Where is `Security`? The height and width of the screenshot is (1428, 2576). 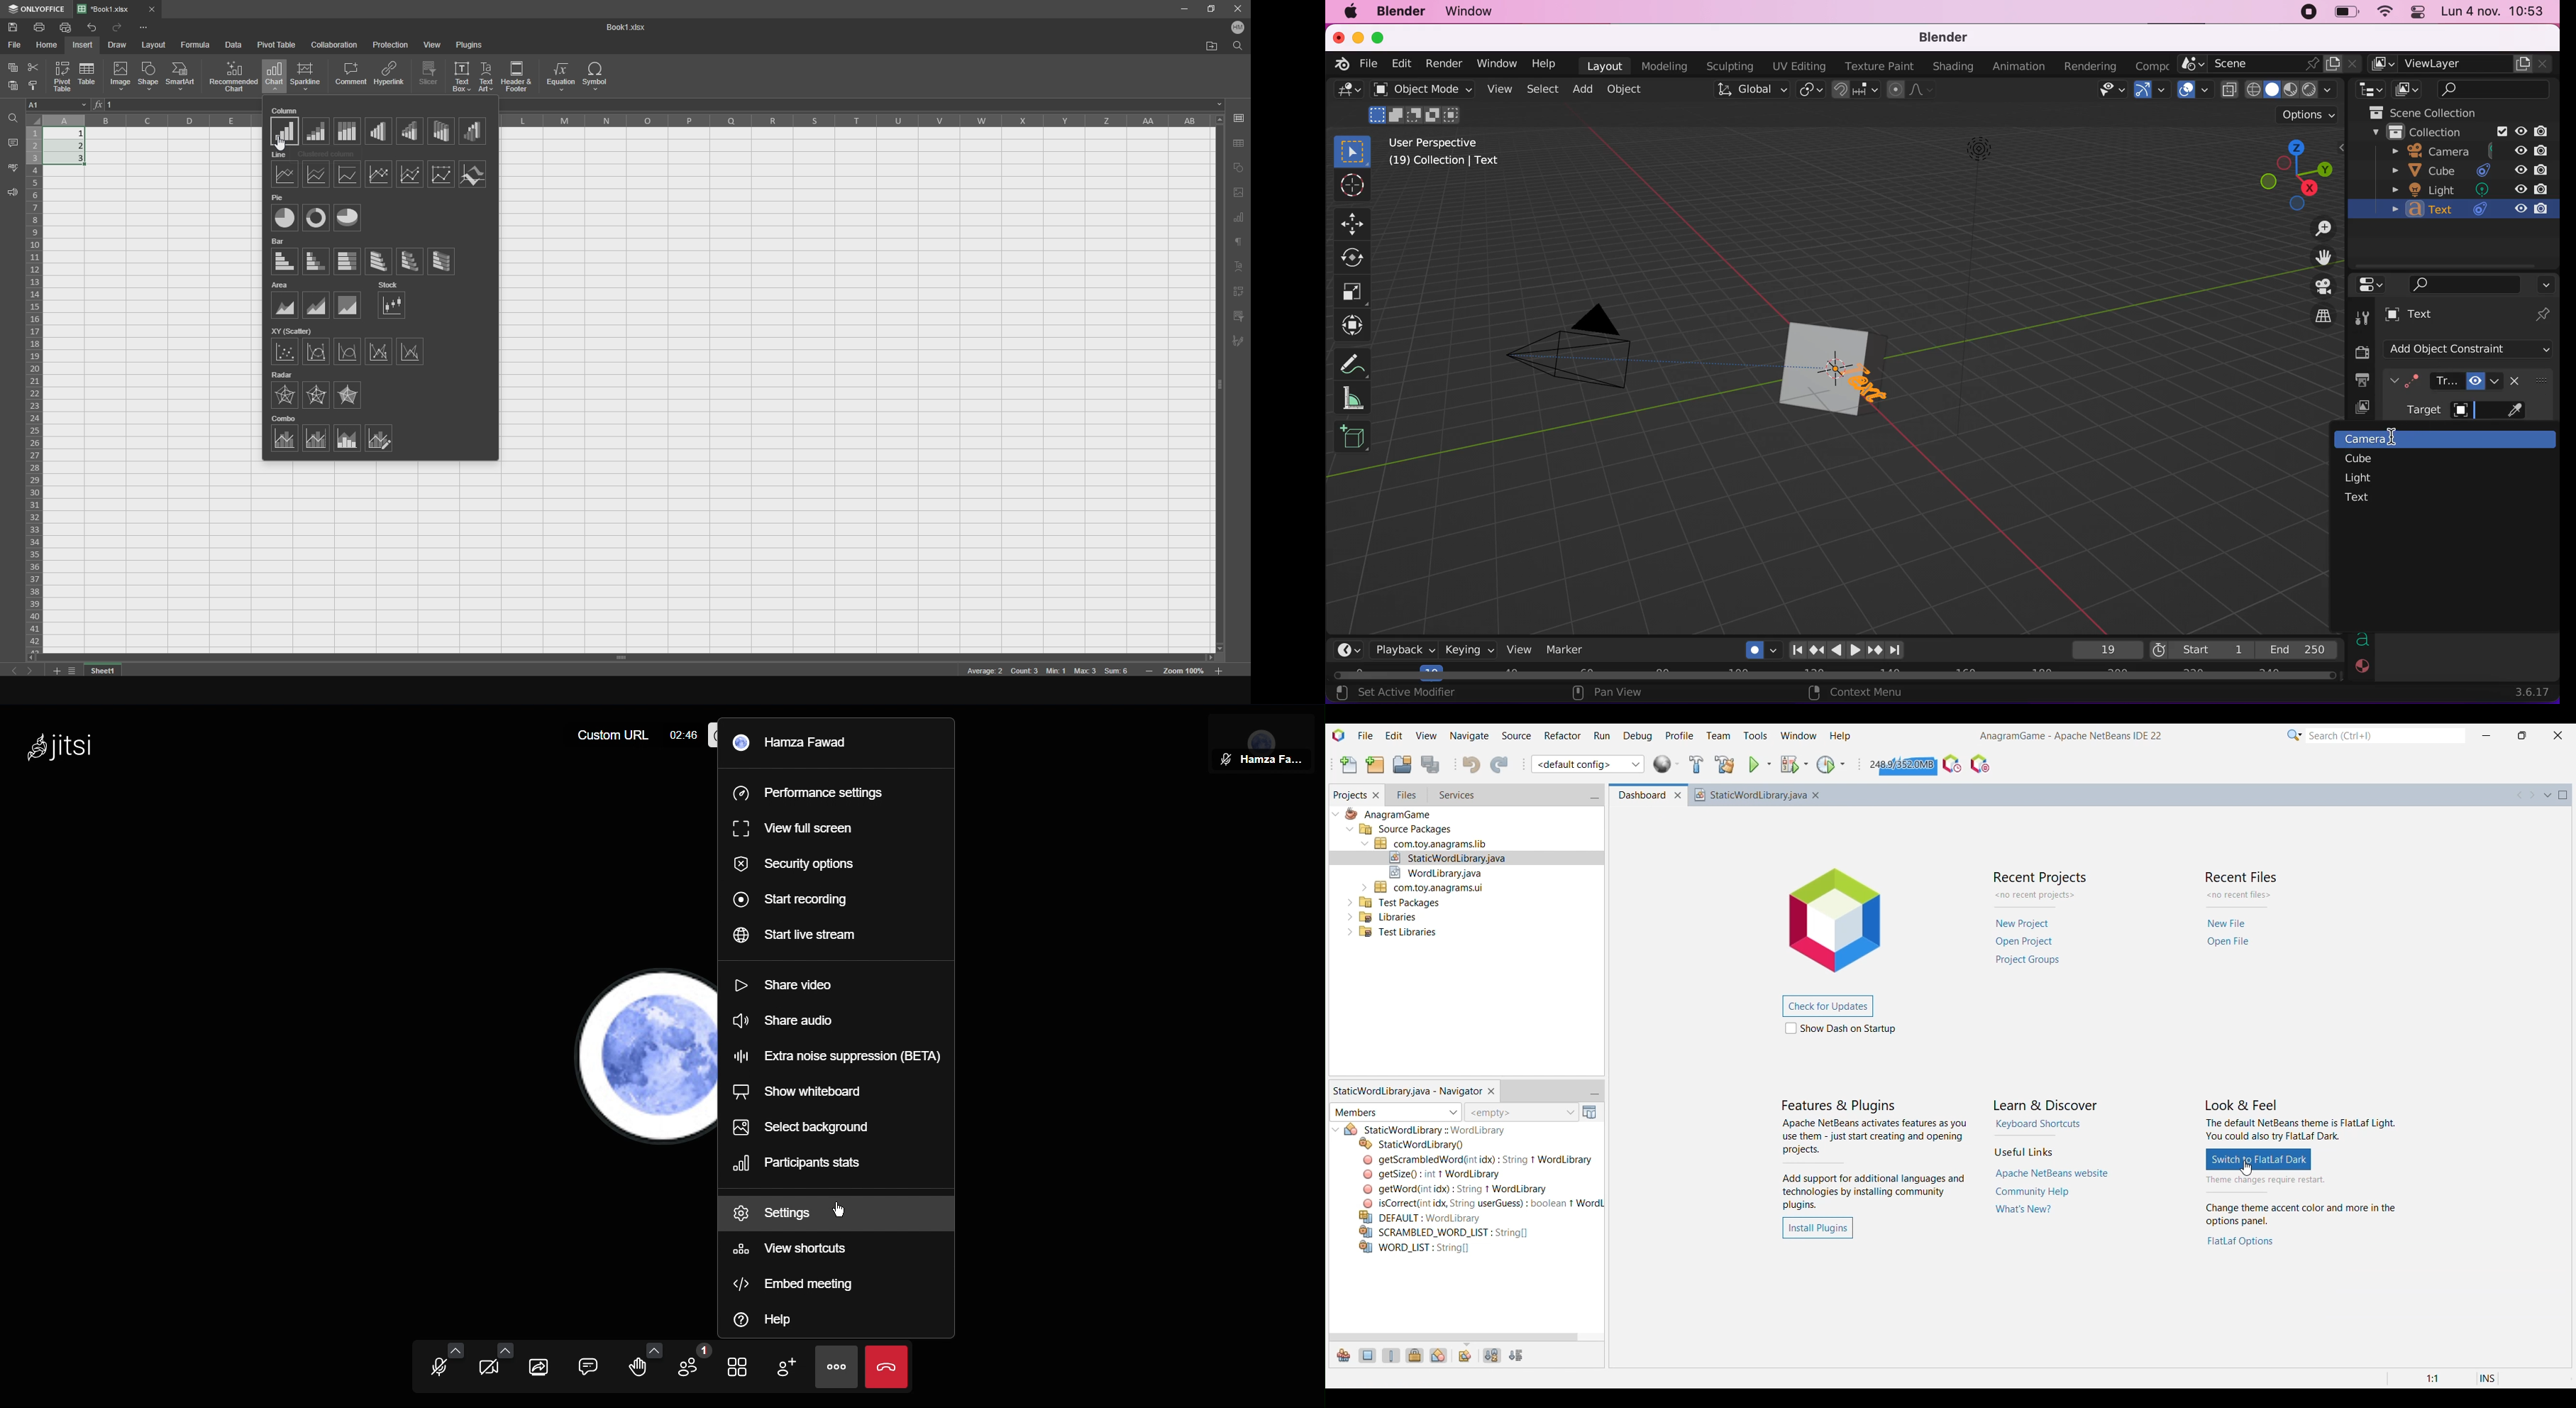 Security is located at coordinates (794, 864).